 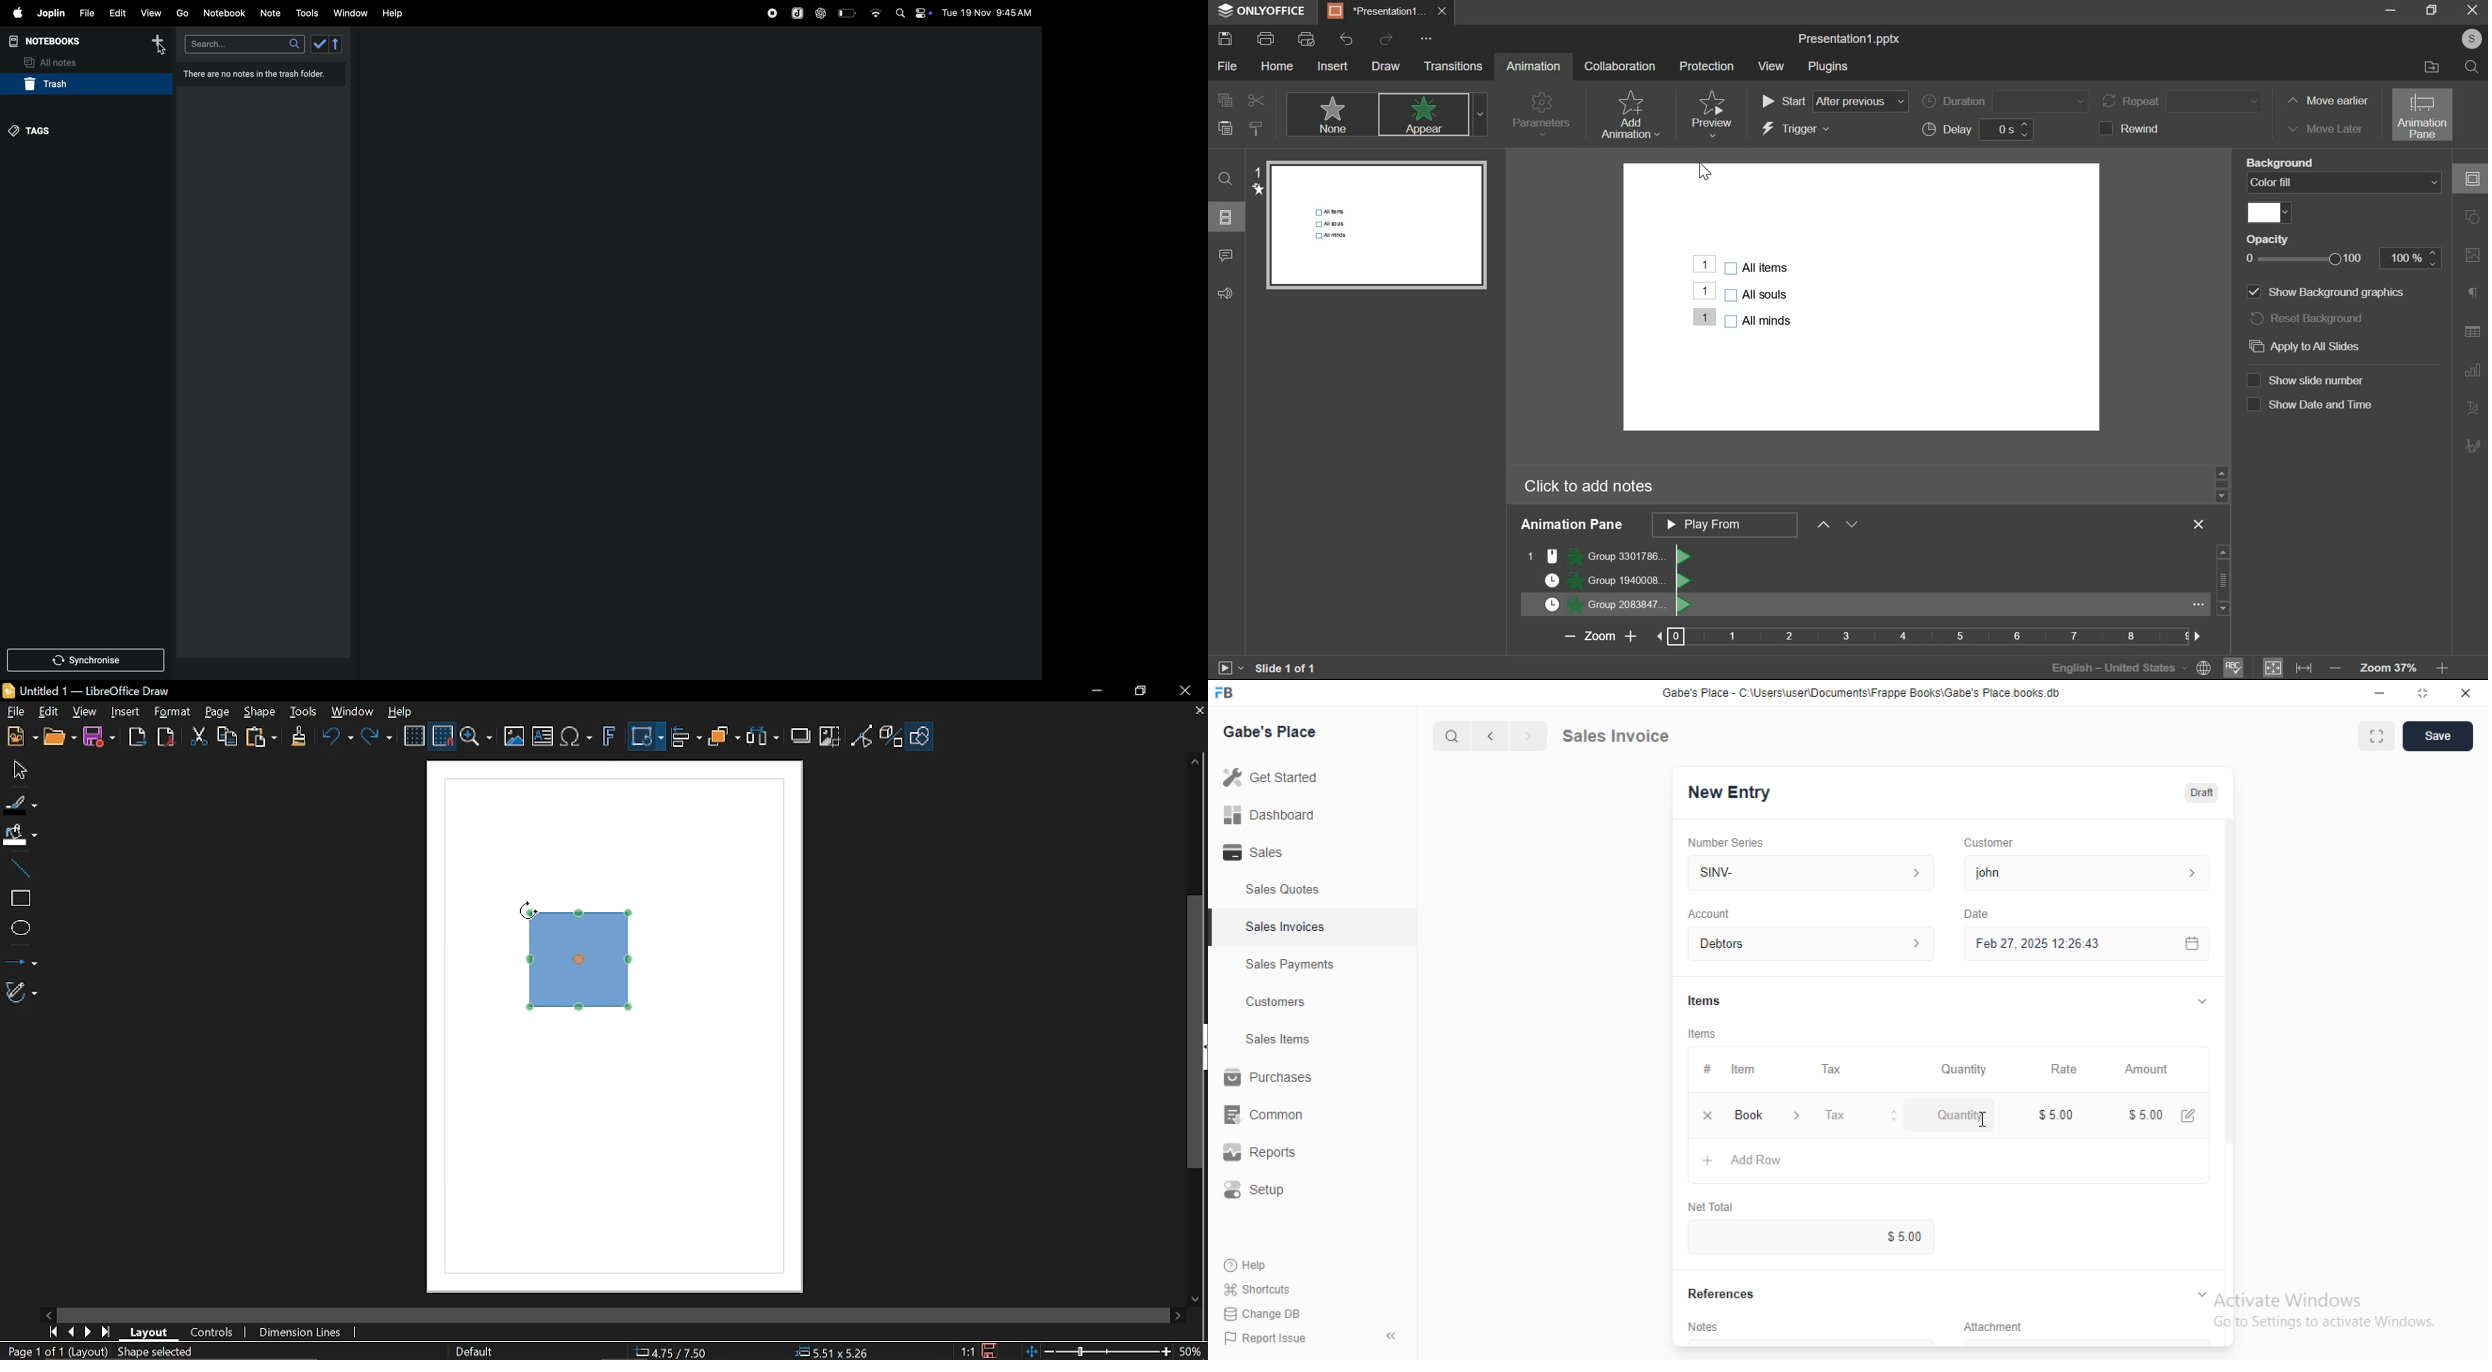 I want to click on Edit, so click(x=47, y=713).